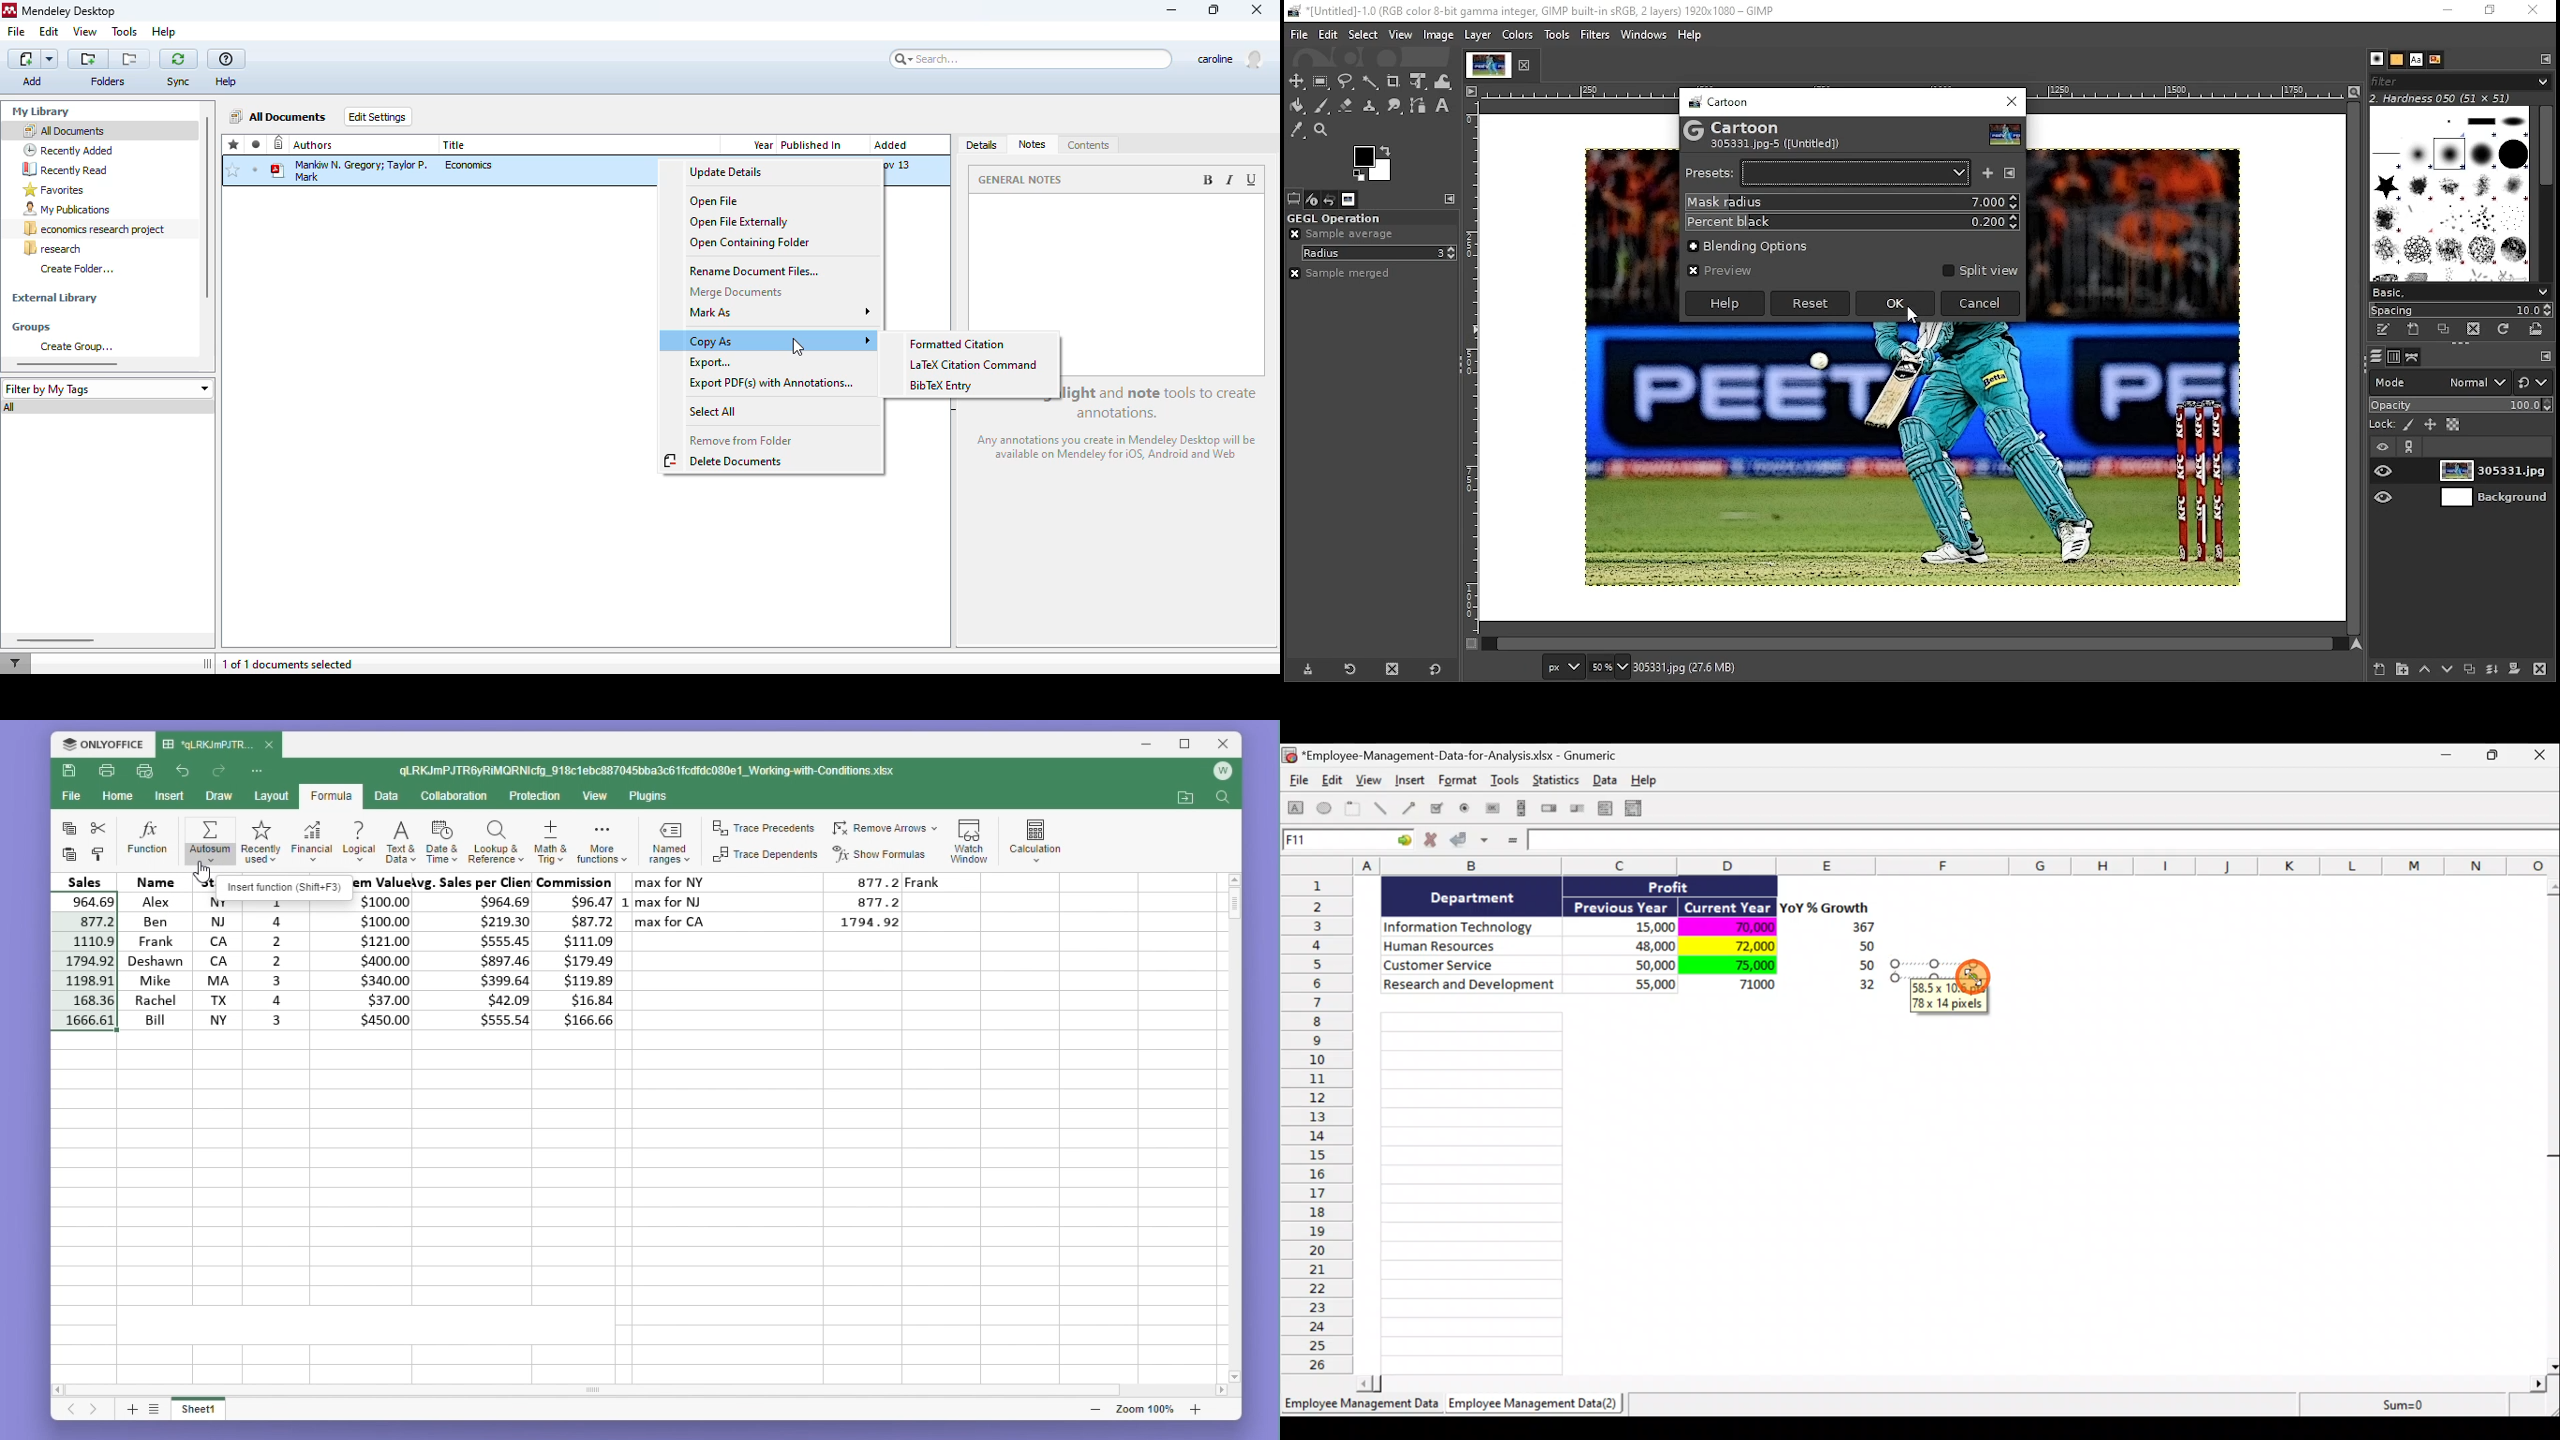 This screenshot has width=2576, height=1456. What do you see at coordinates (711, 364) in the screenshot?
I see `export` at bounding box center [711, 364].